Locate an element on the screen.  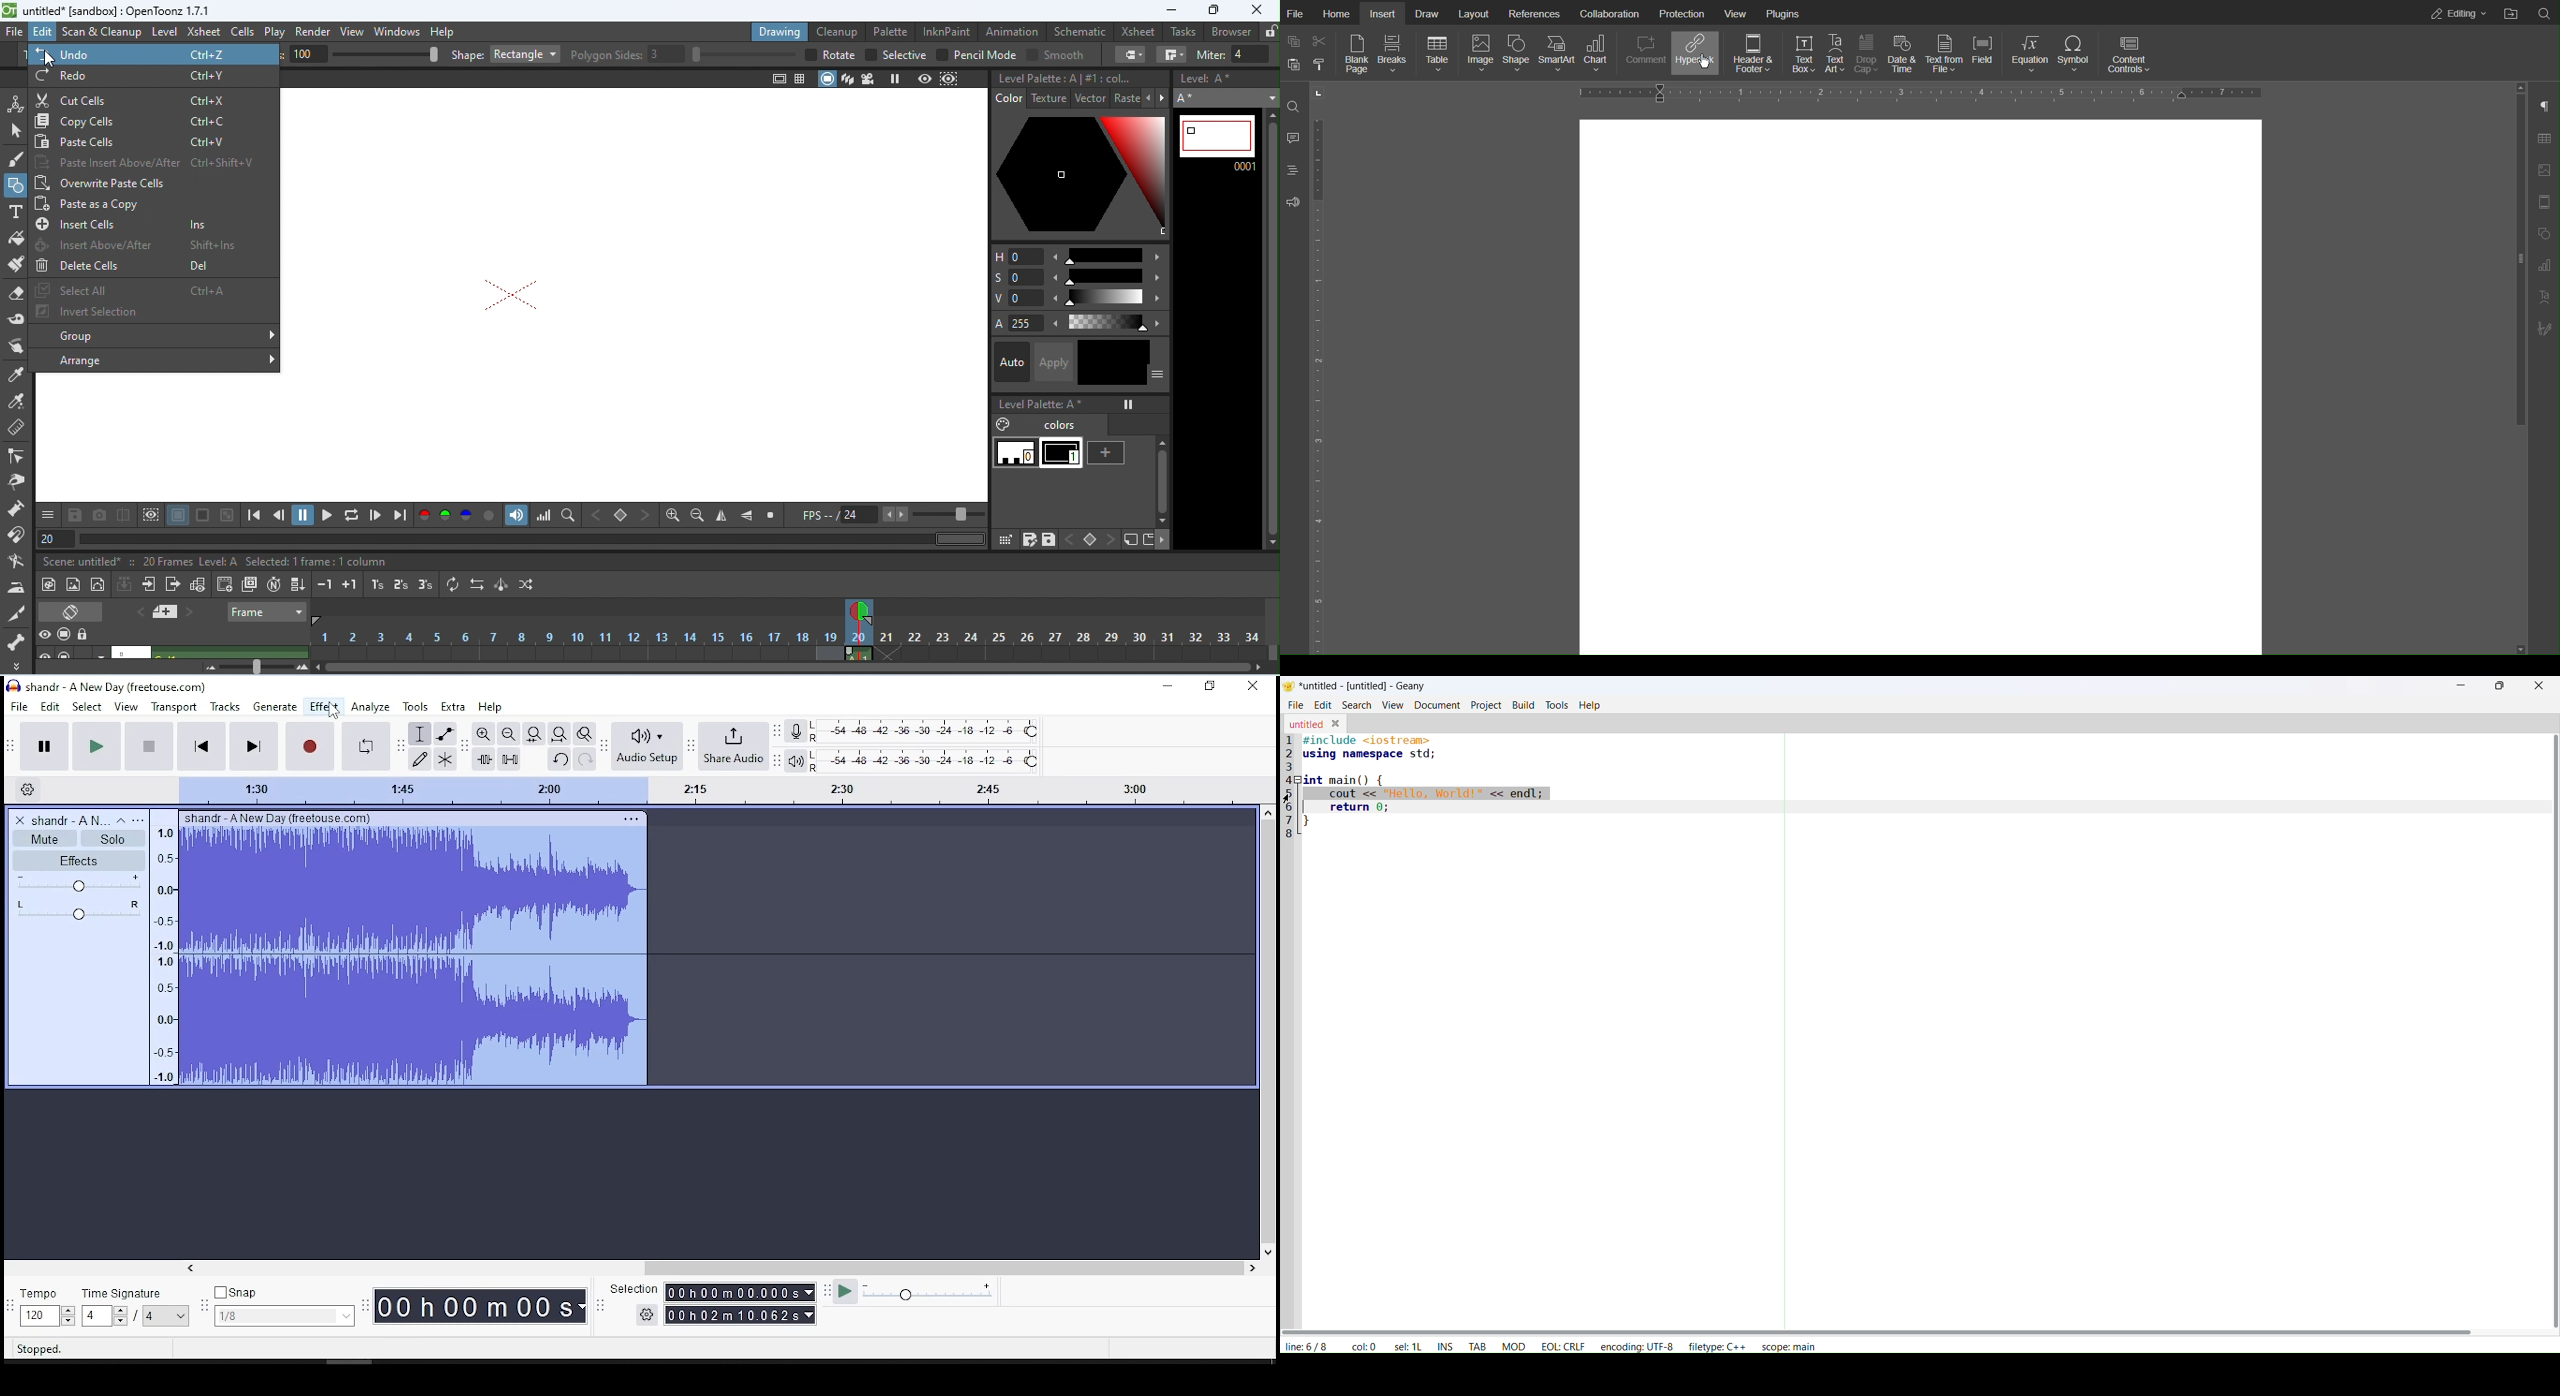
previous is located at coordinates (138, 613).